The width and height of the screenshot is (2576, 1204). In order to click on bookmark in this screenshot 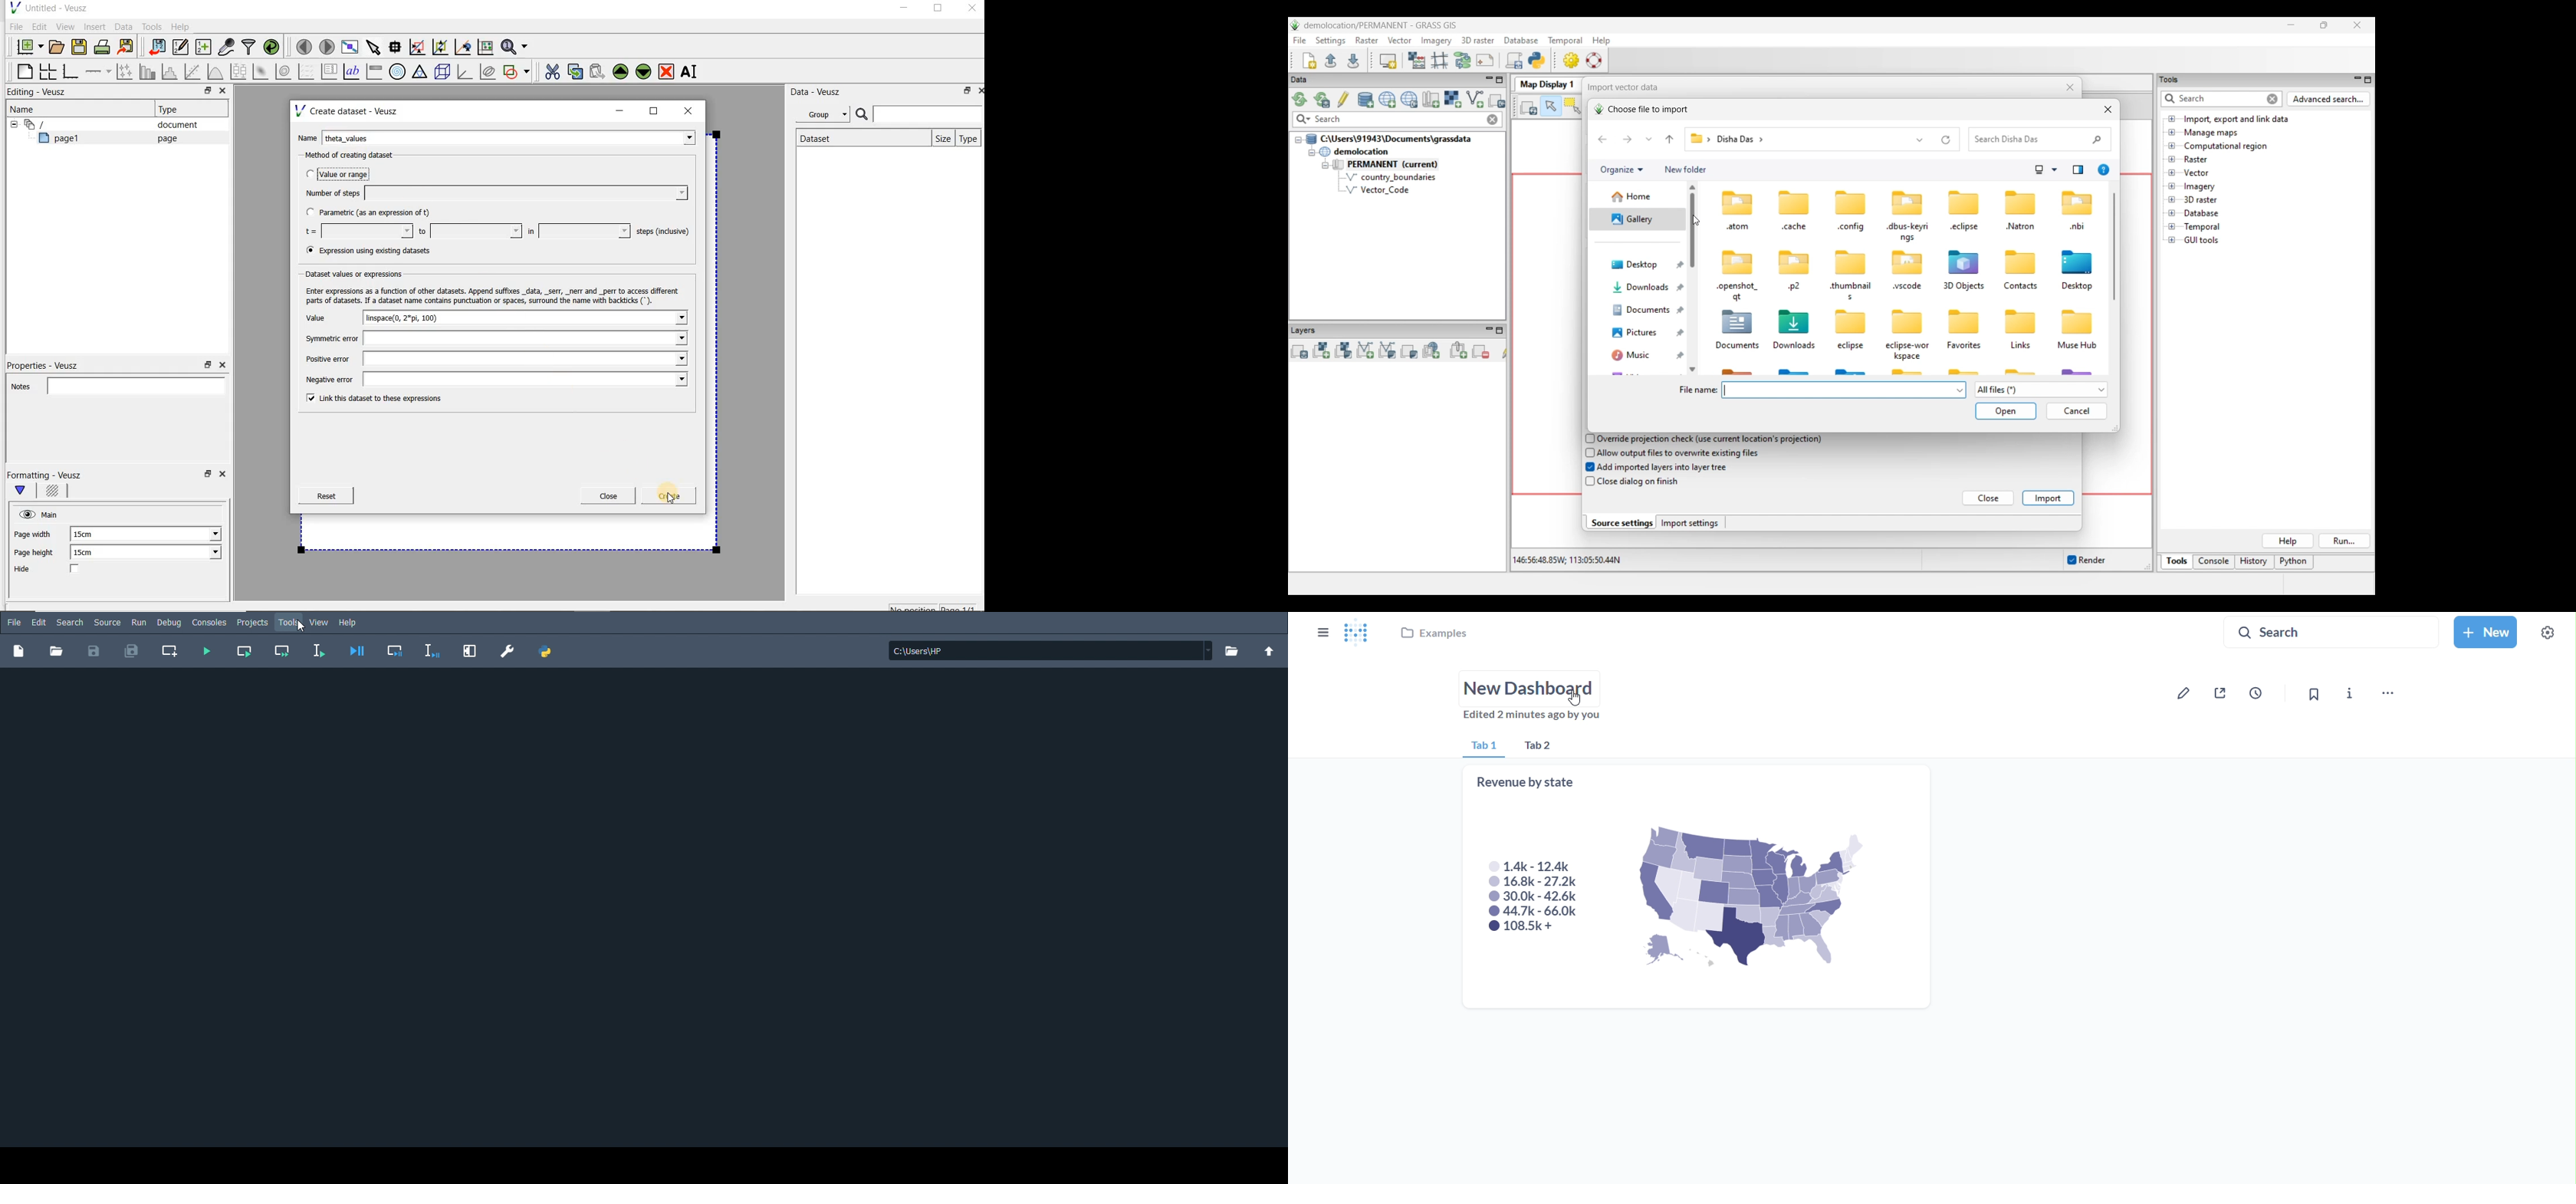, I will do `click(2310, 694)`.